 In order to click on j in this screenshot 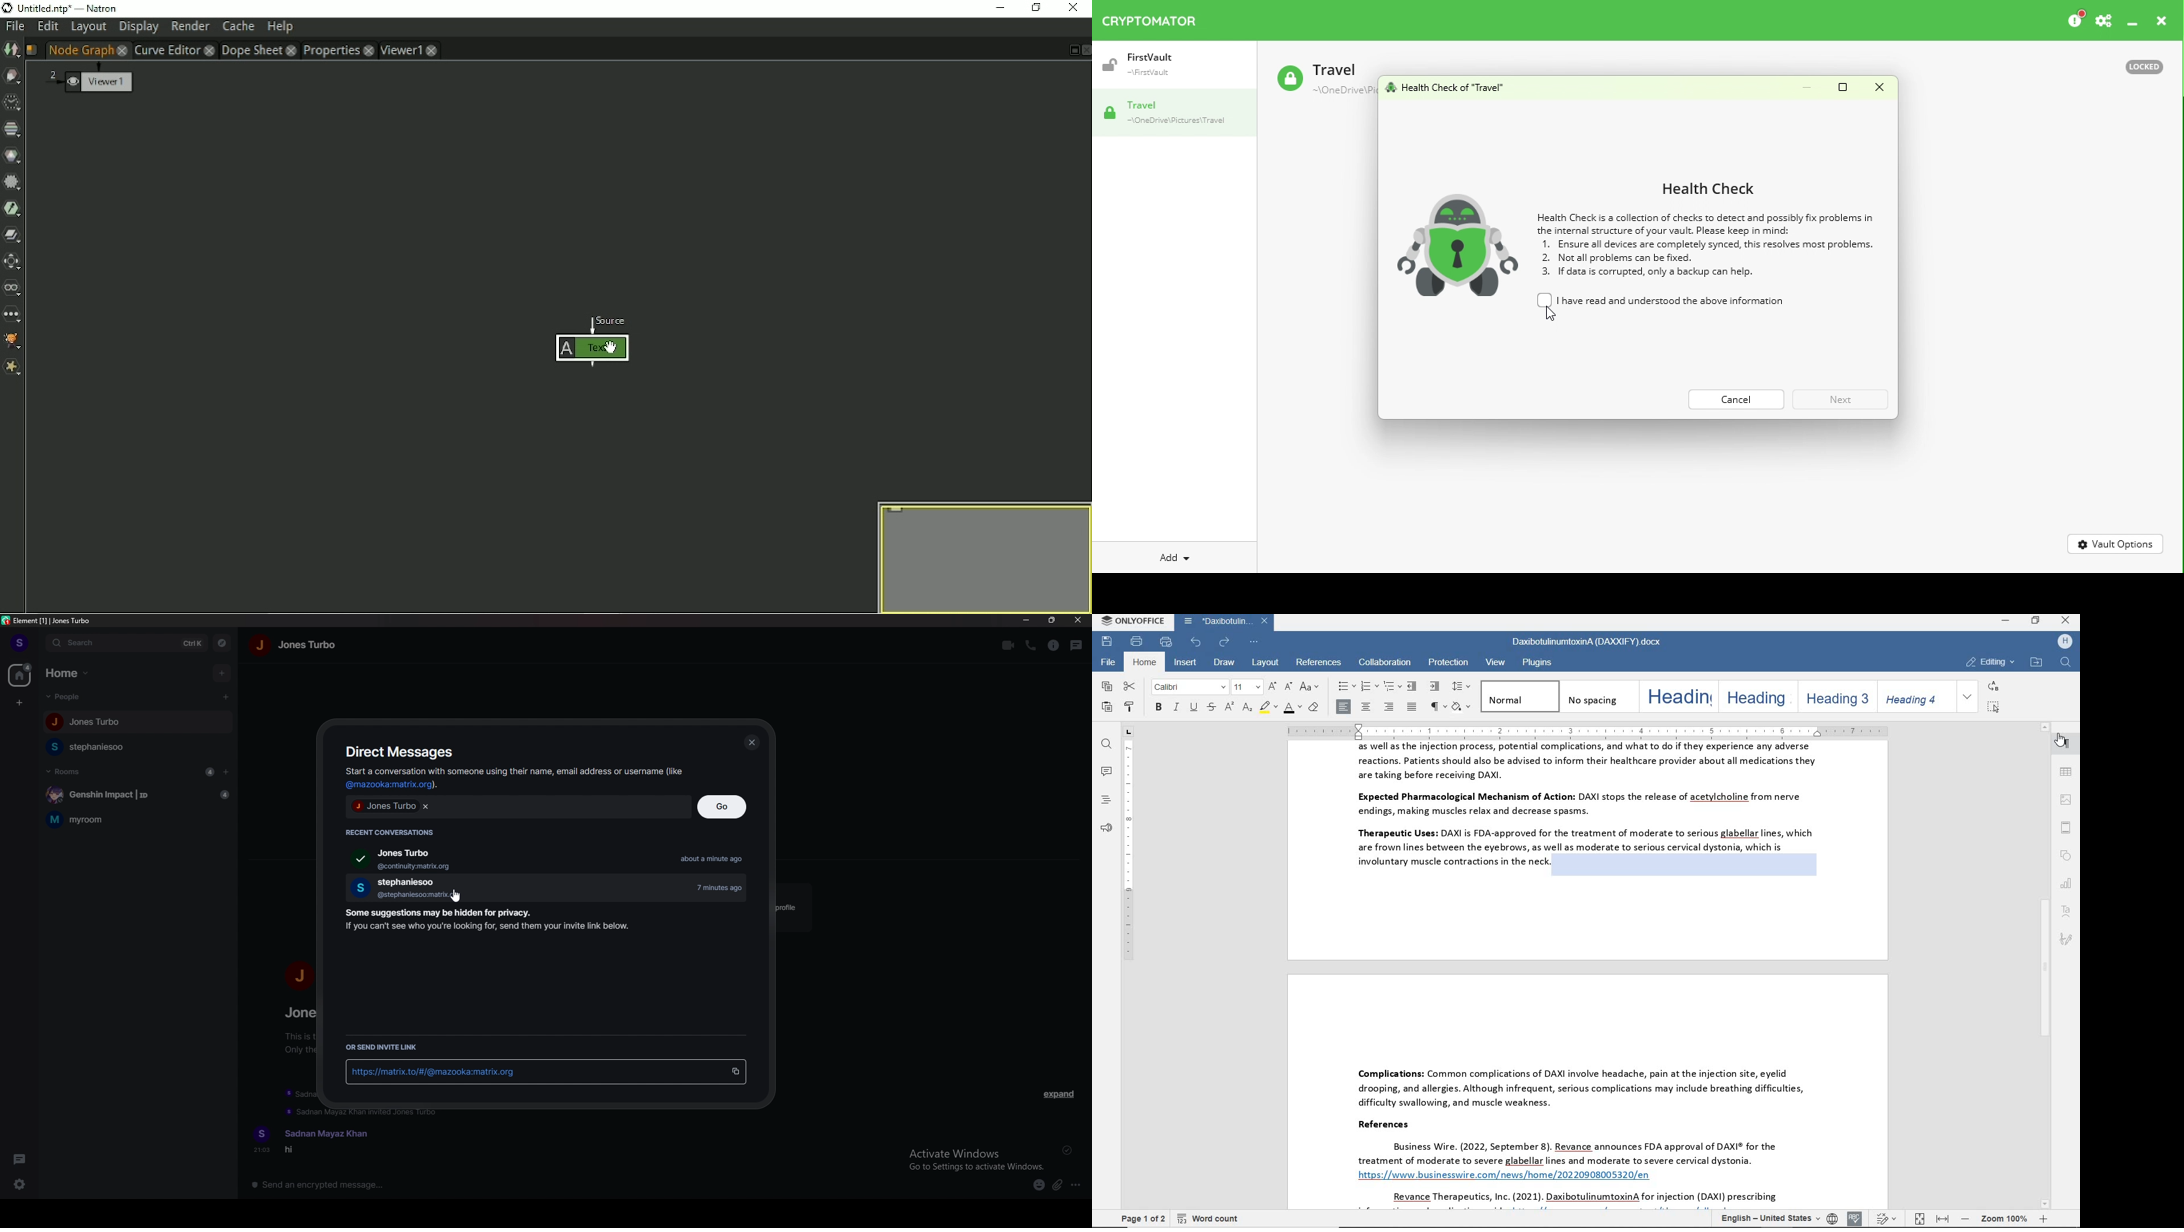, I will do `click(299, 976)`.